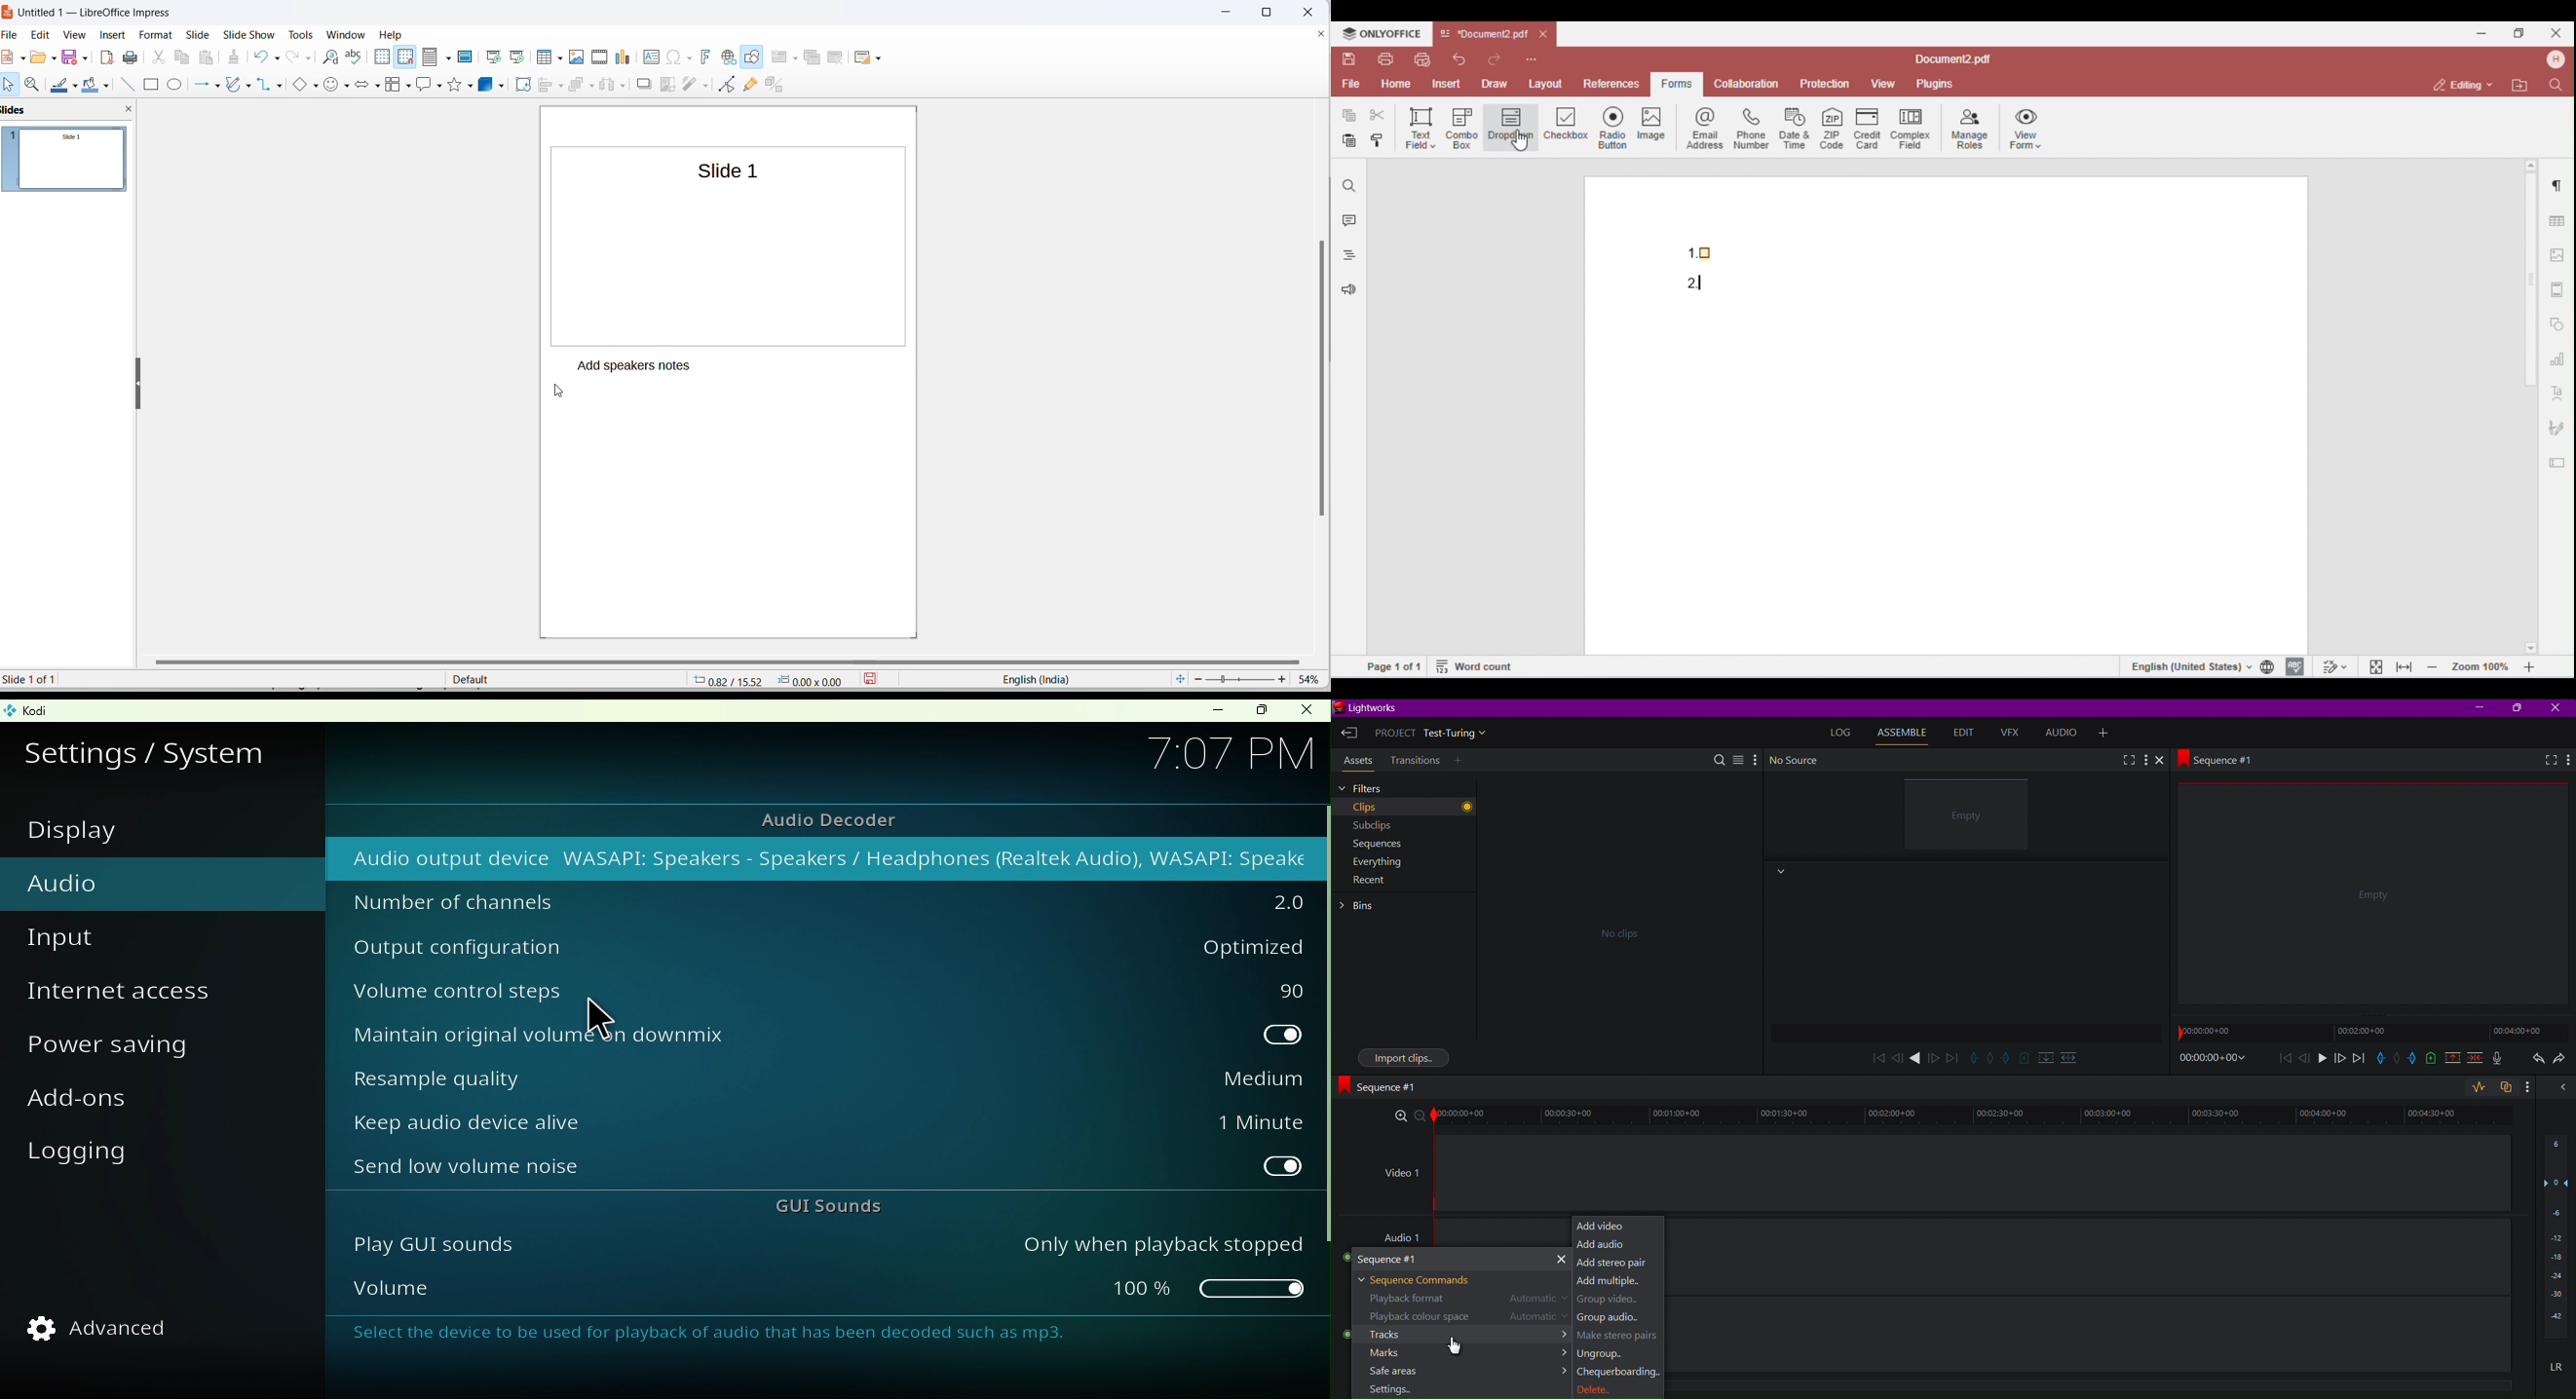  What do you see at coordinates (175, 84) in the screenshot?
I see `ellipse` at bounding box center [175, 84].